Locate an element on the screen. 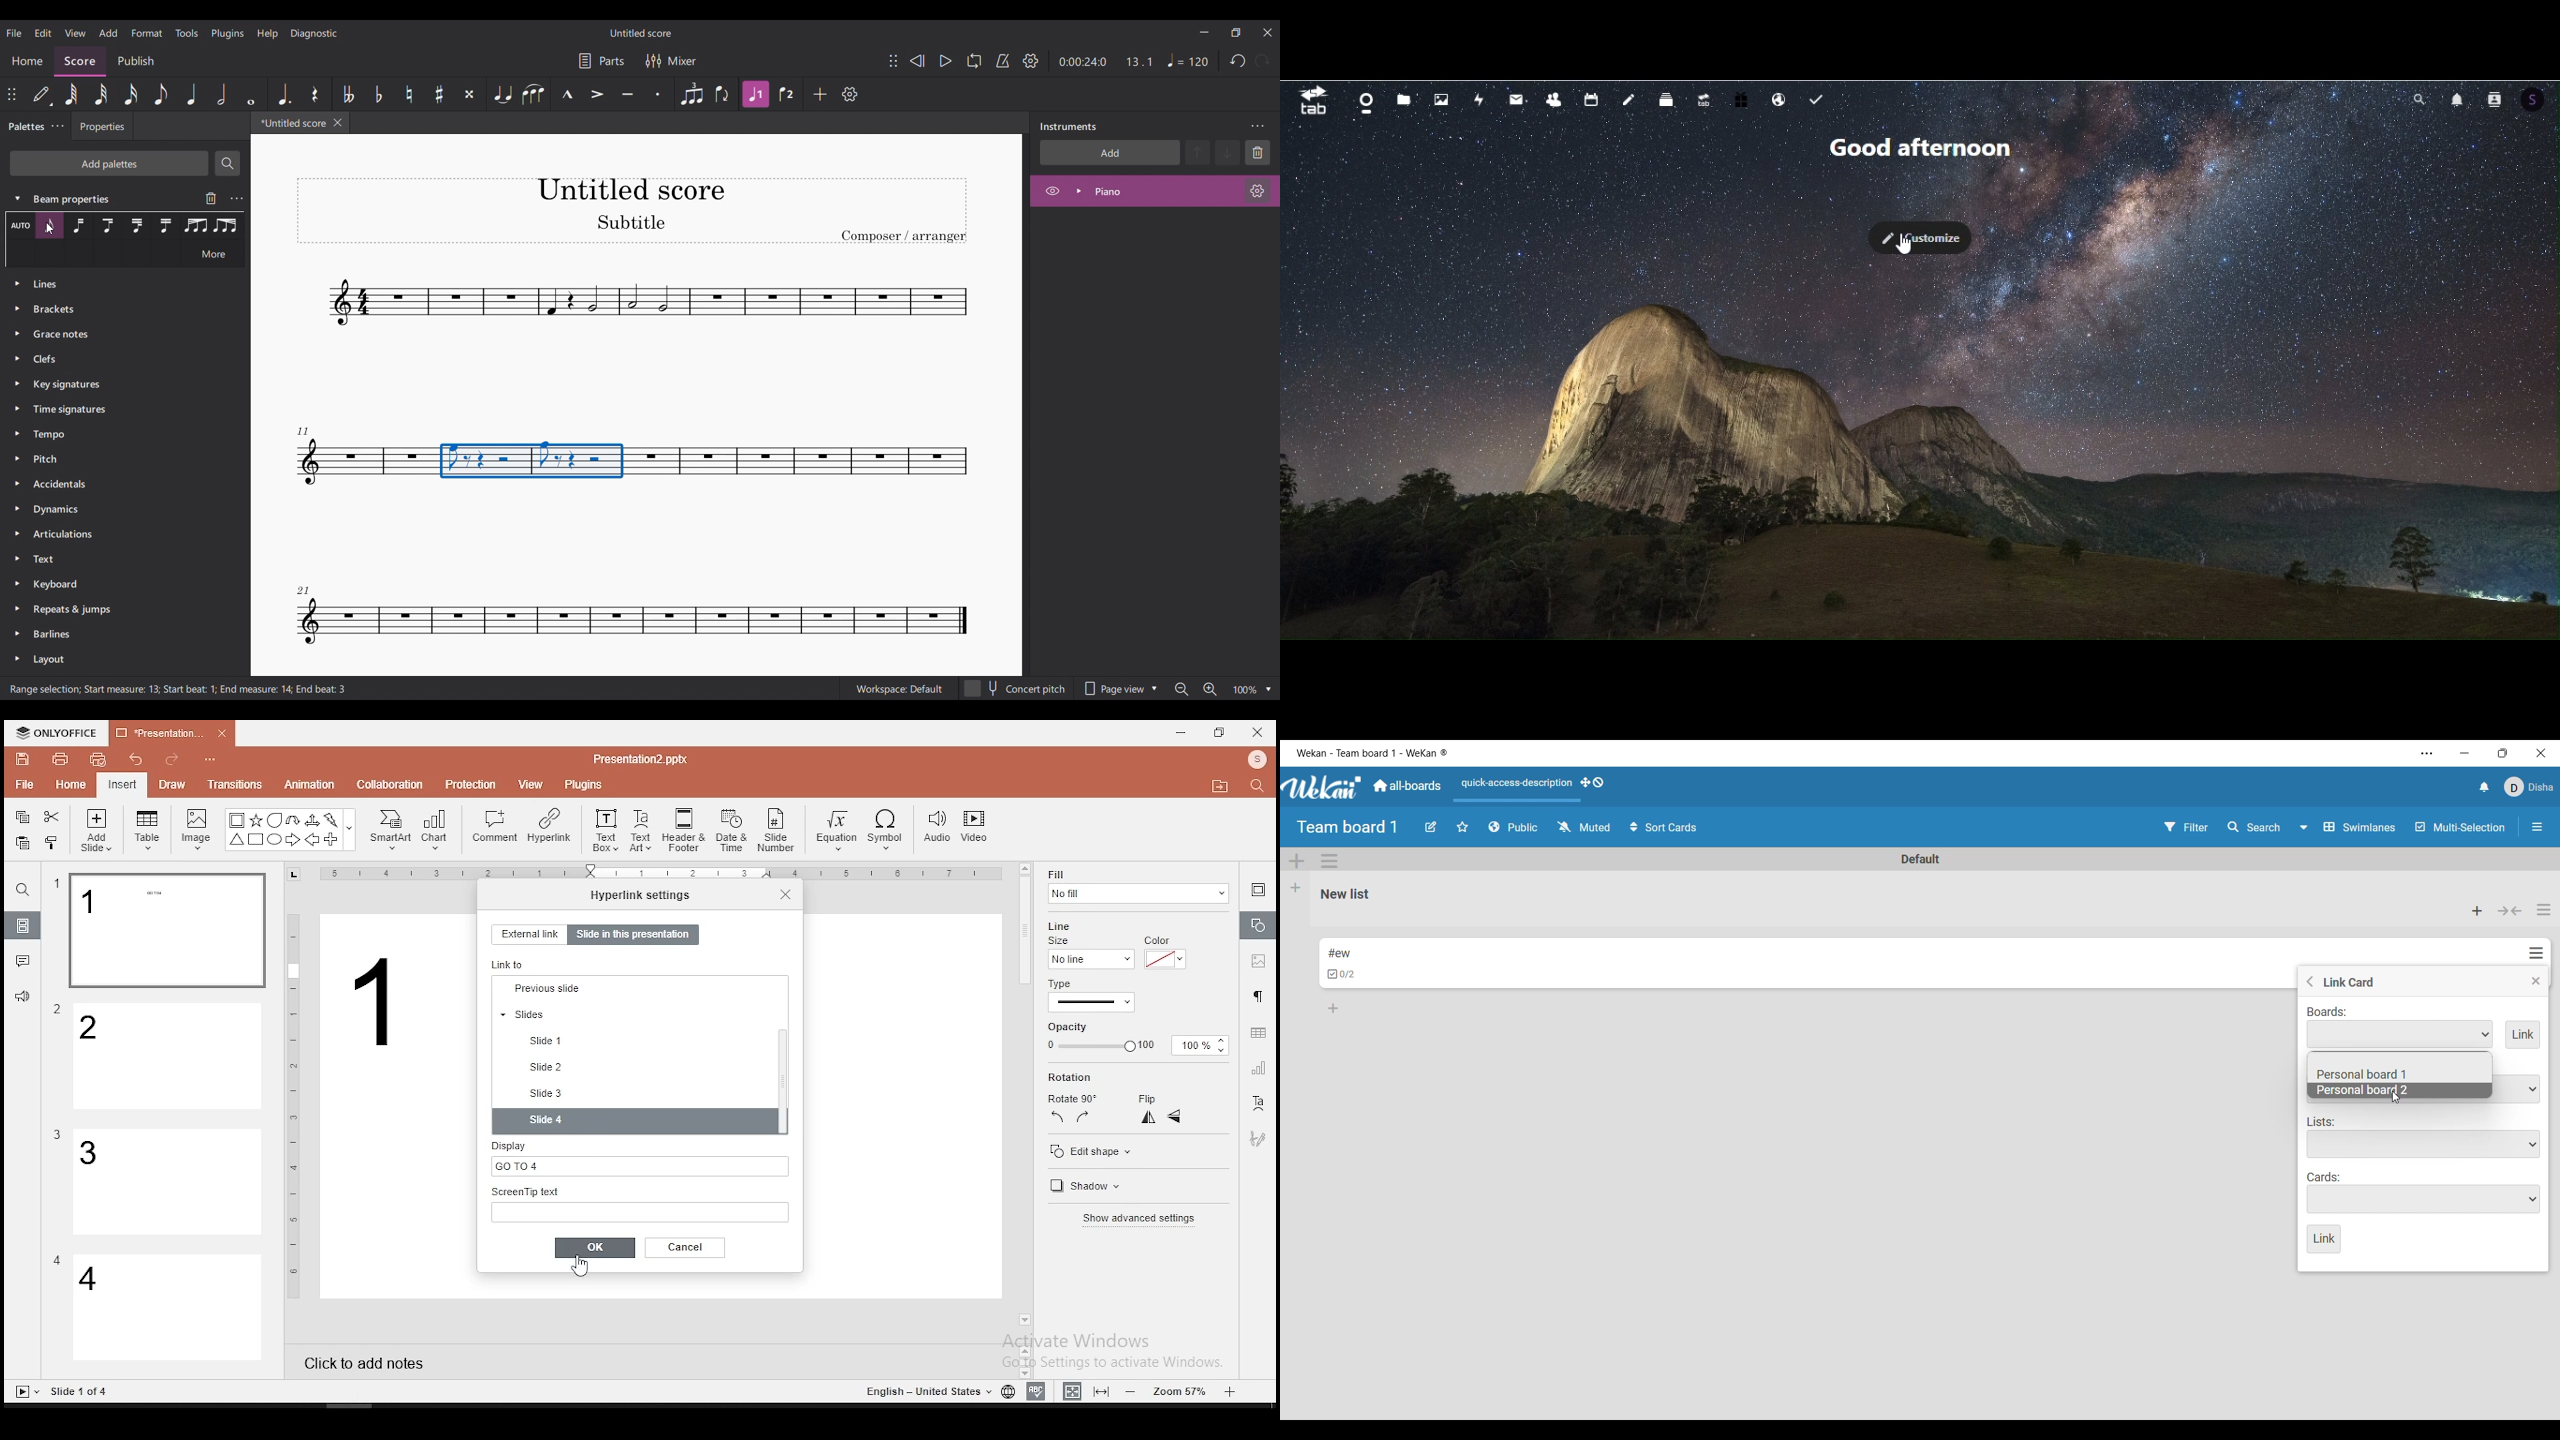 Image resolution: width=2576 pixels, height=1456 pixels. Filter is located at coordinates (2187, 827).